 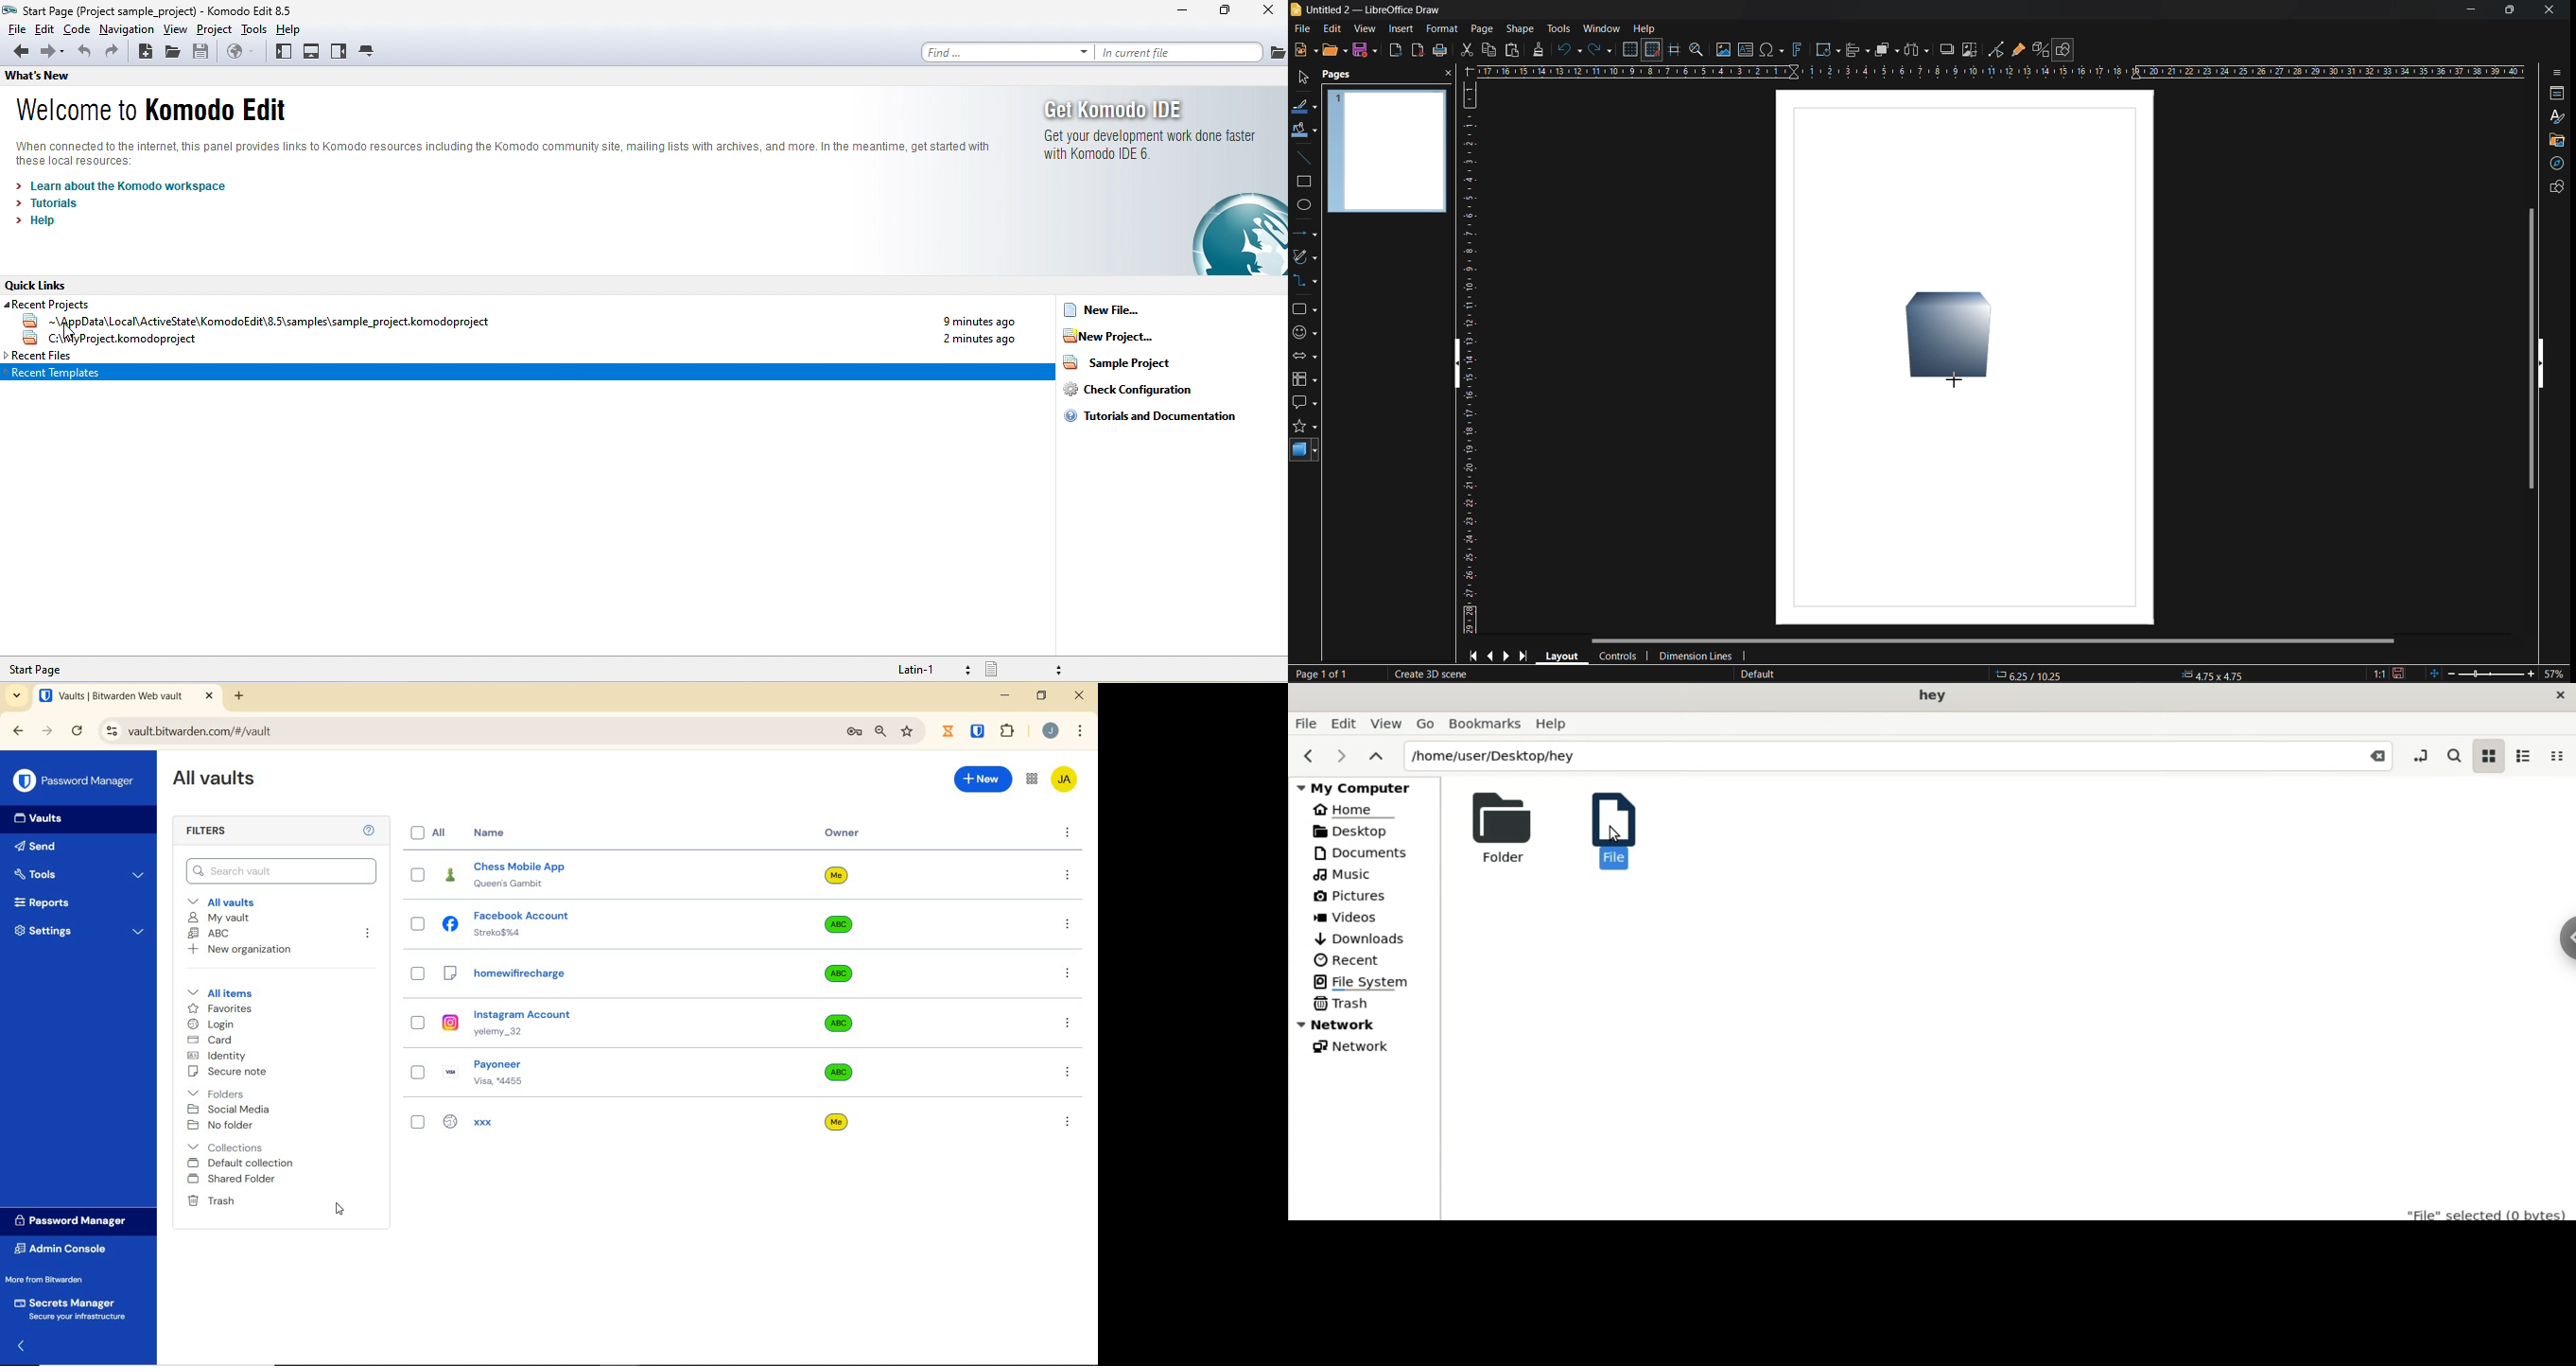 I want to click on more options, so click(x=1069, y=925).